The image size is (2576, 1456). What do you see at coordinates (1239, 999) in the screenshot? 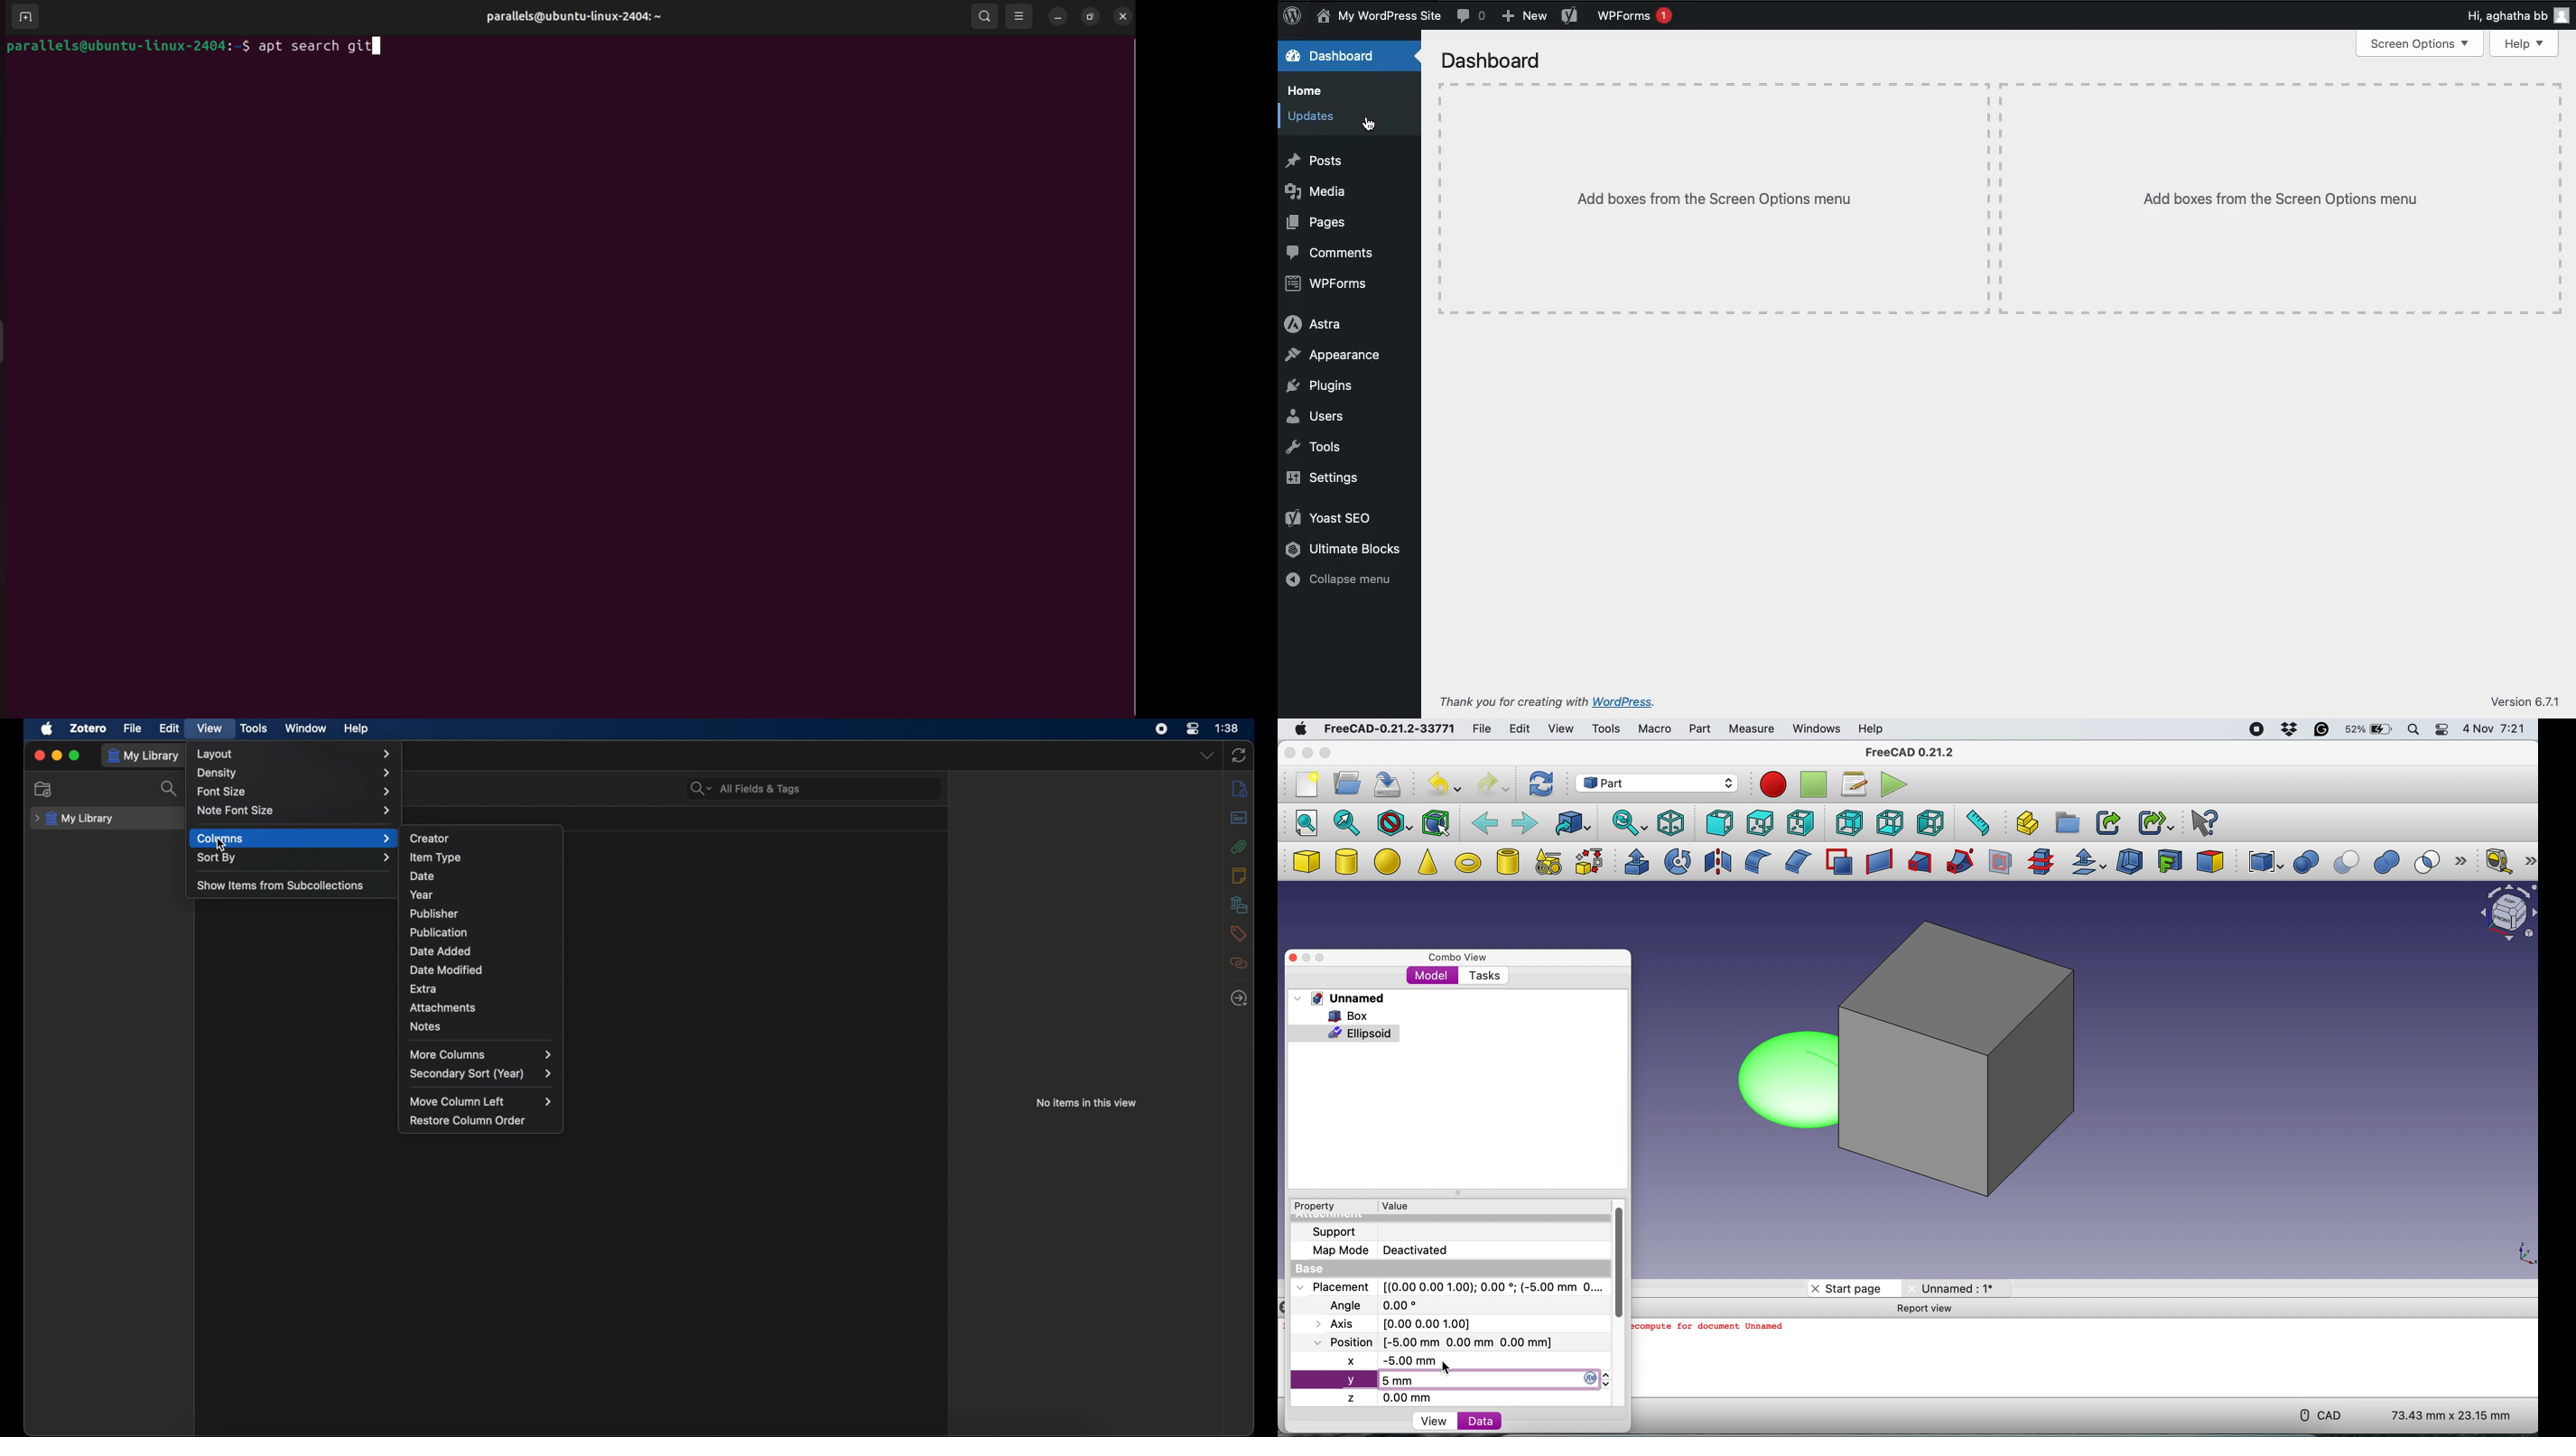
I see `locate` at bounding box center [1239, 999].